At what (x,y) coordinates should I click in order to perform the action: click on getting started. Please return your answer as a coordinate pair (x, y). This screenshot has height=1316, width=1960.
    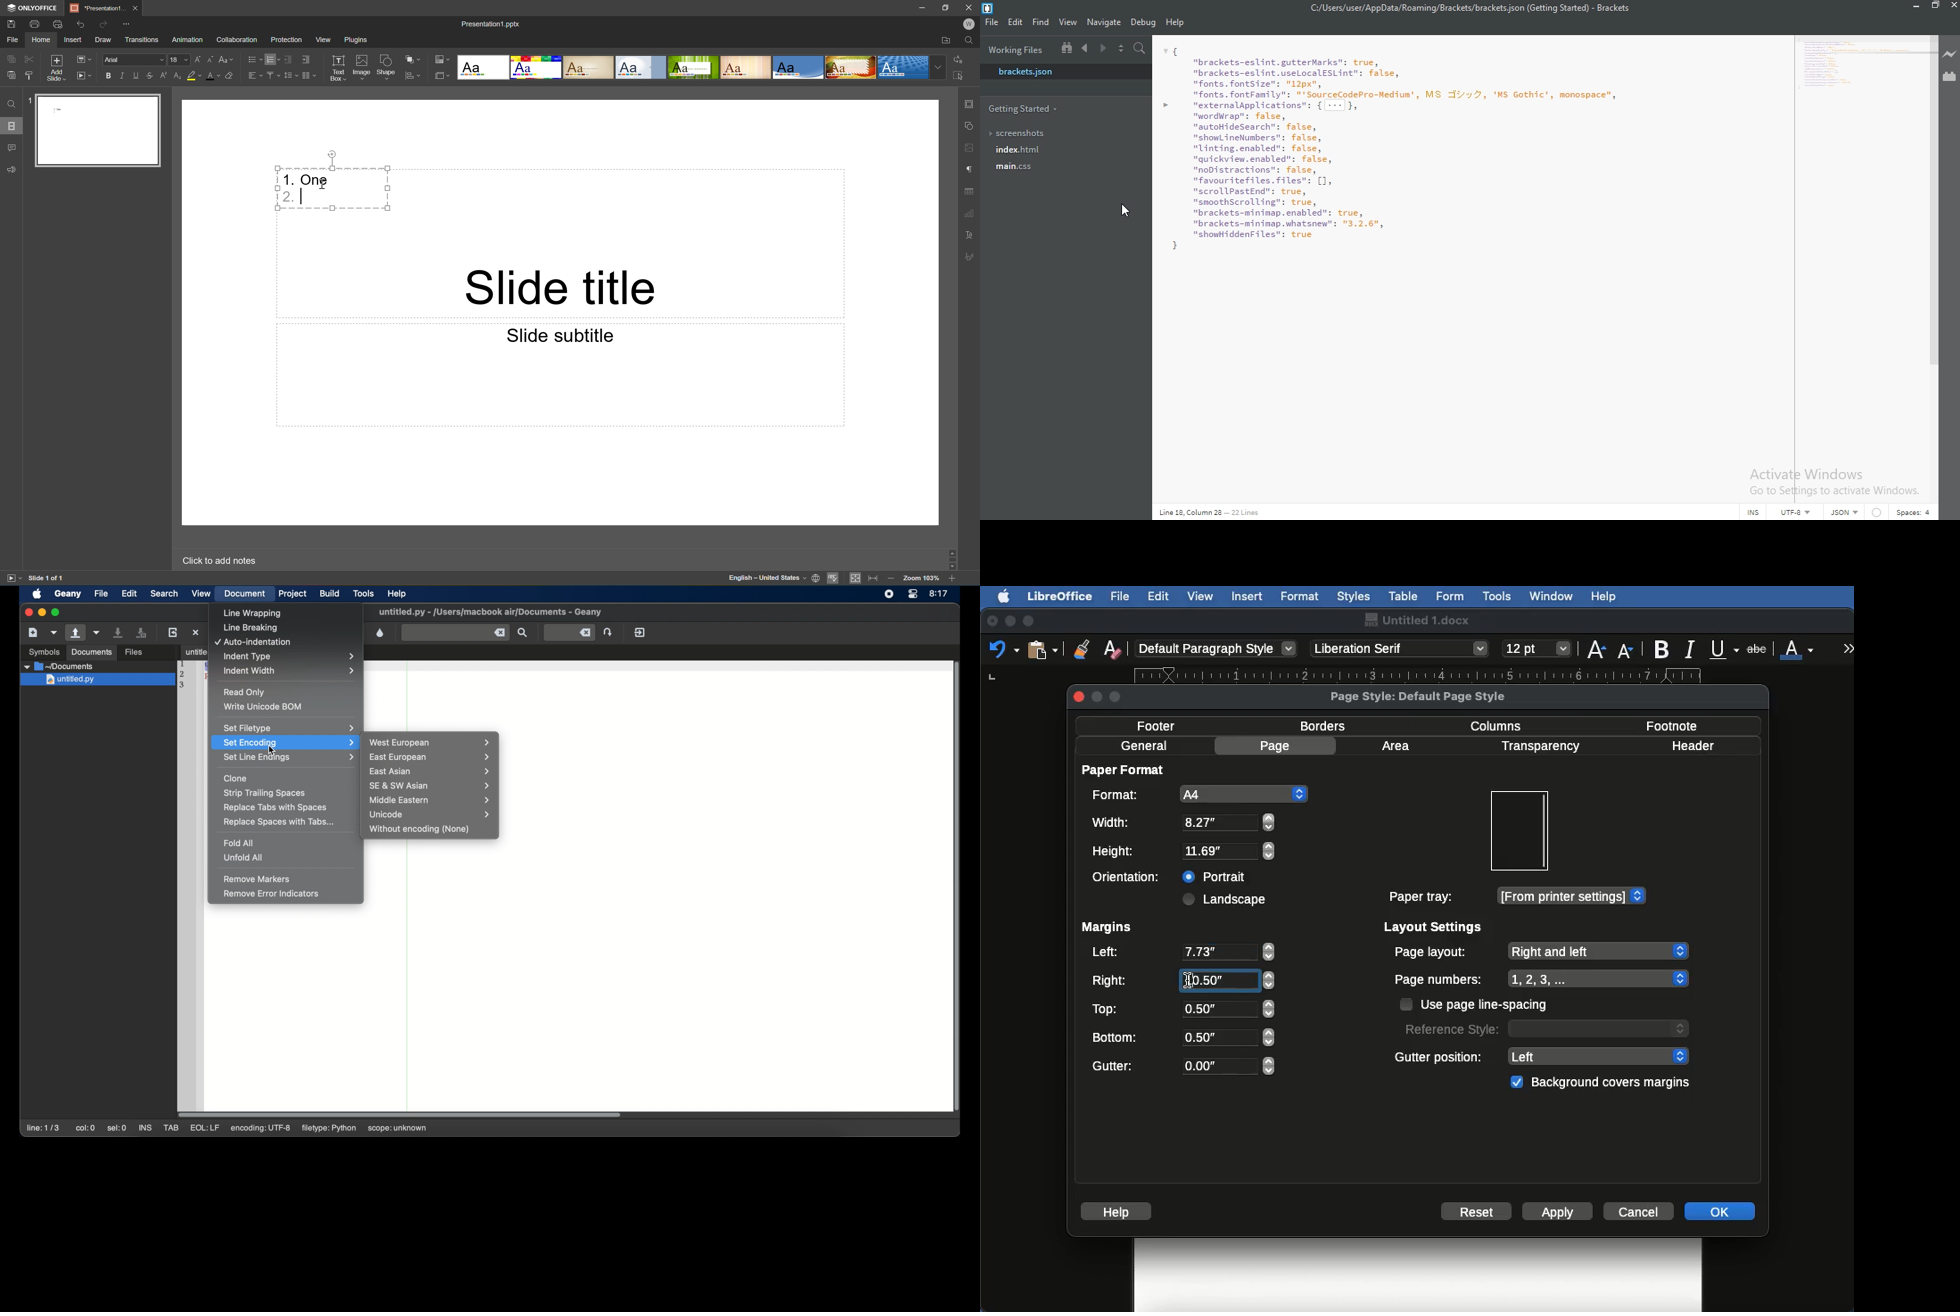
    Looking at the image, I should click on (1023, 110).